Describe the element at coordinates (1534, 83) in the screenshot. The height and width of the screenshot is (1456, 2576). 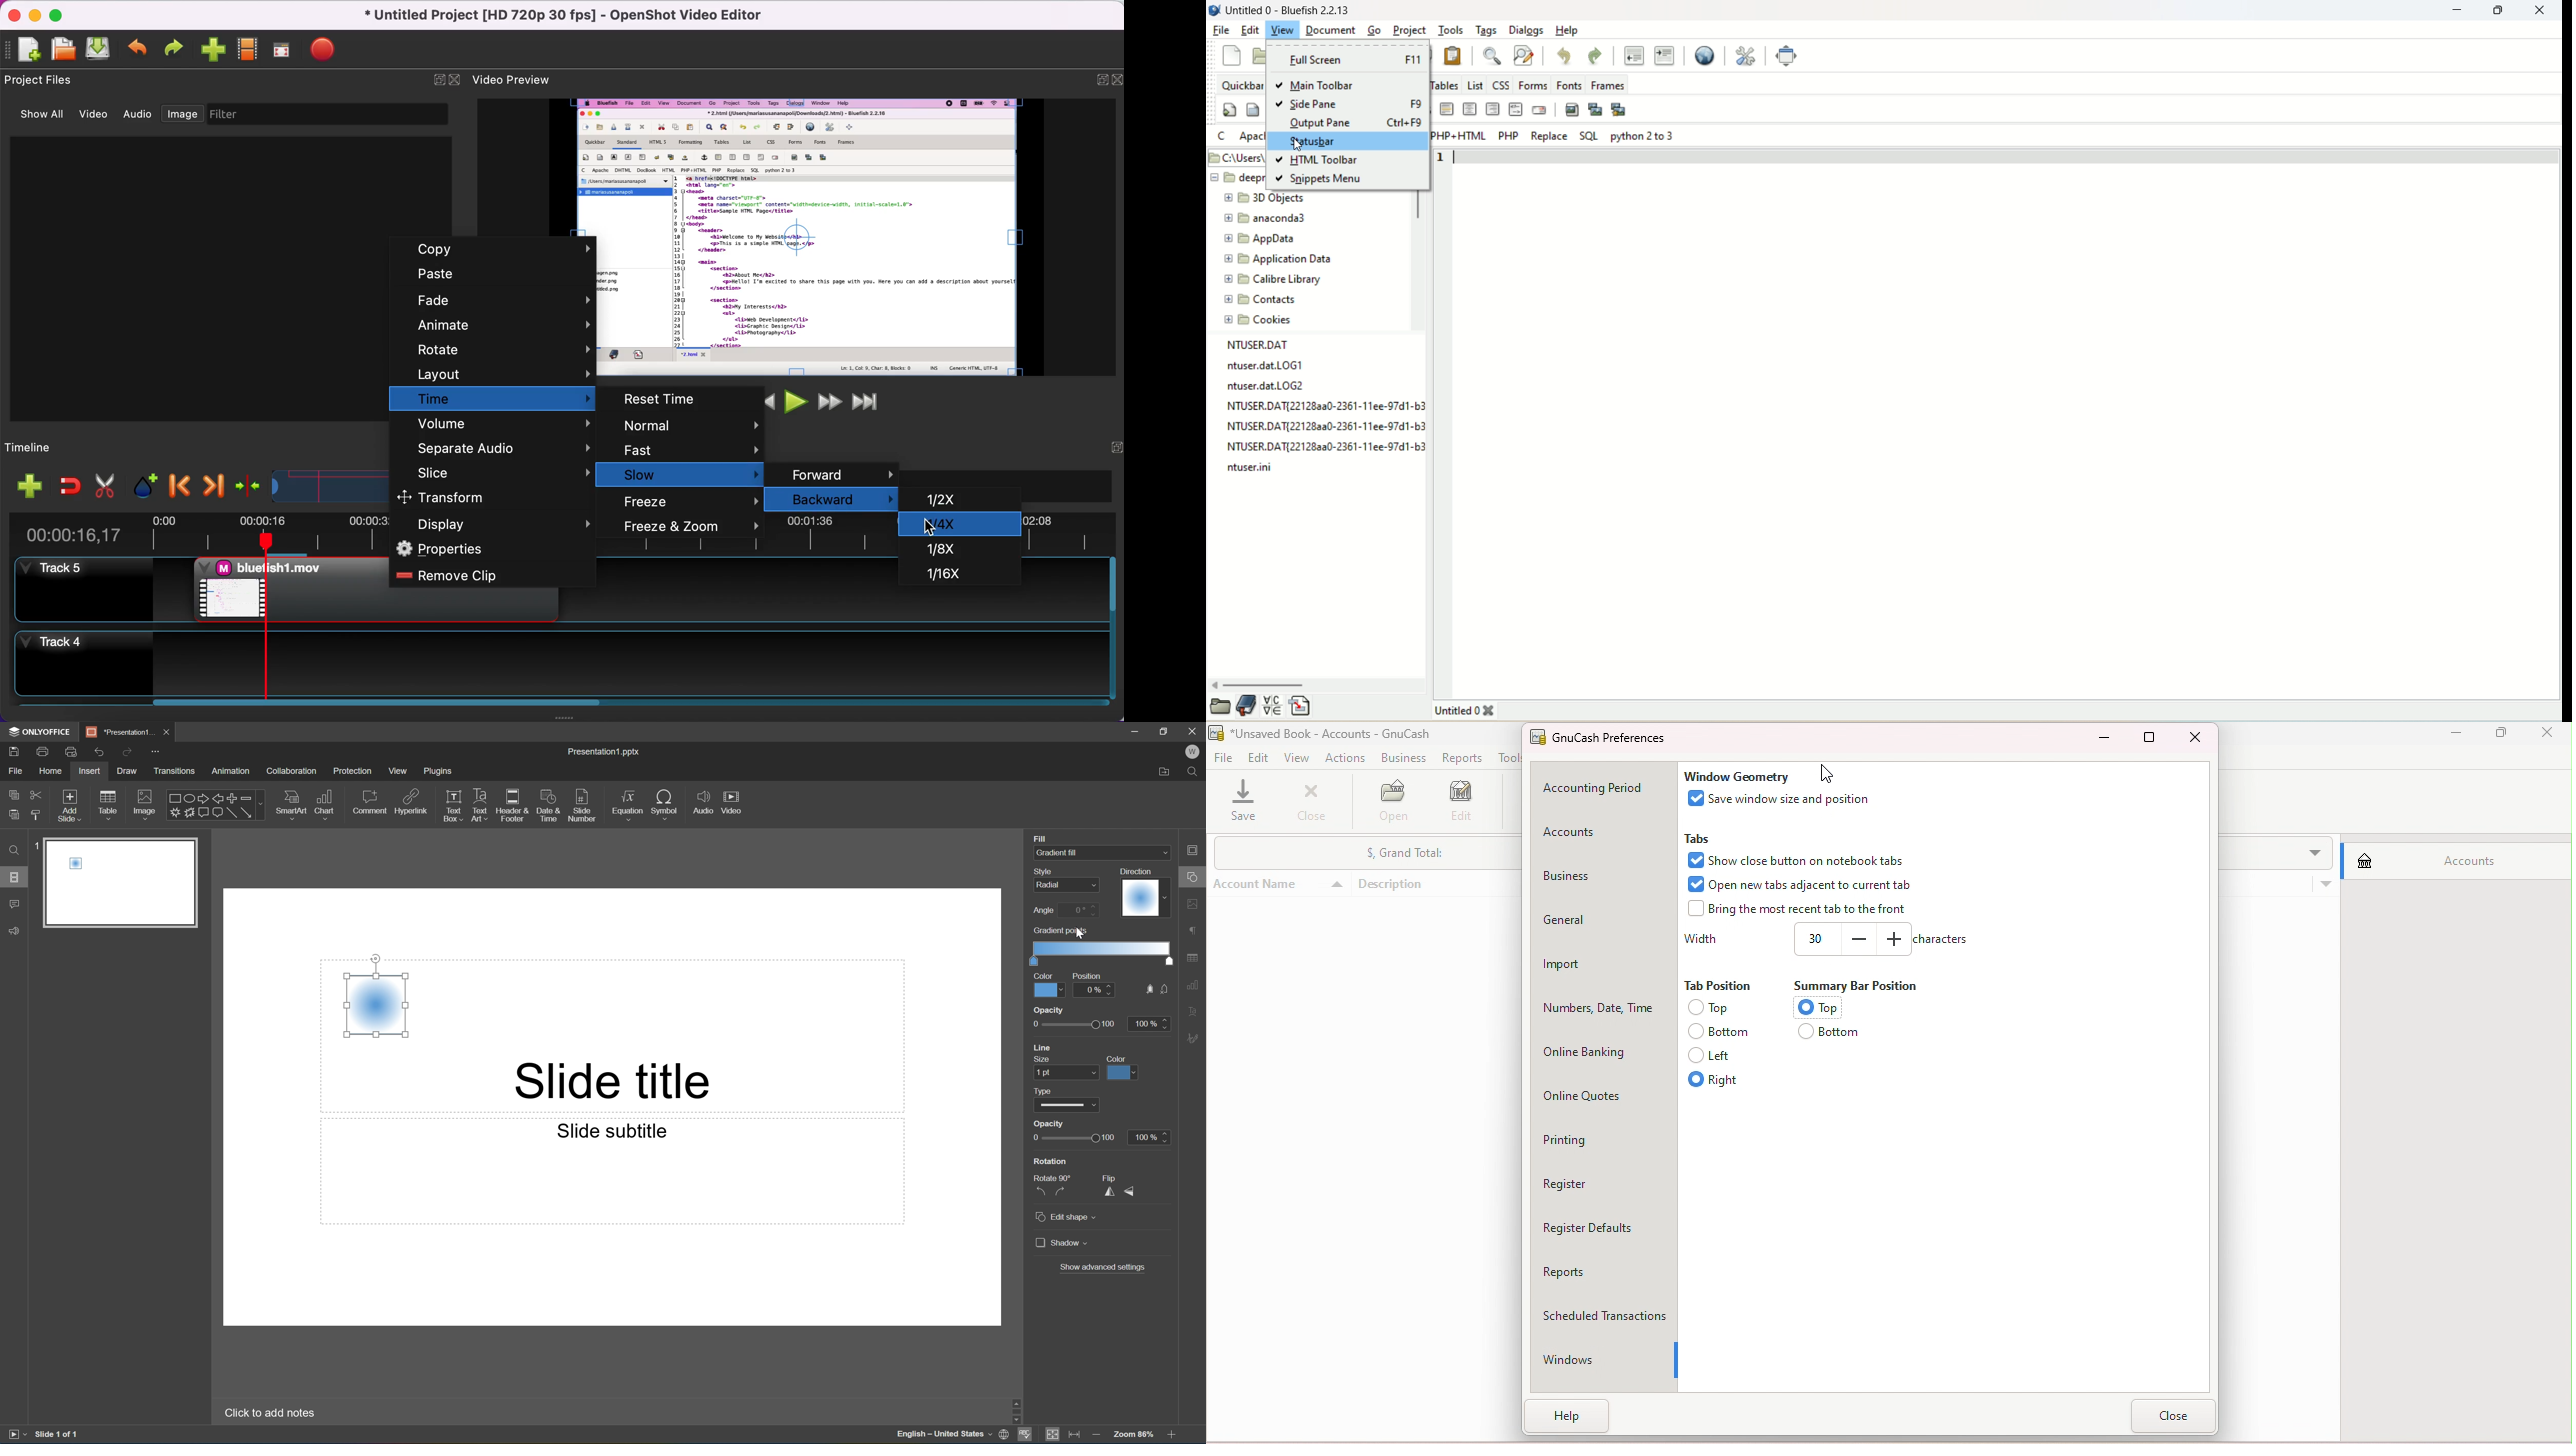
I see `forms` at that location.